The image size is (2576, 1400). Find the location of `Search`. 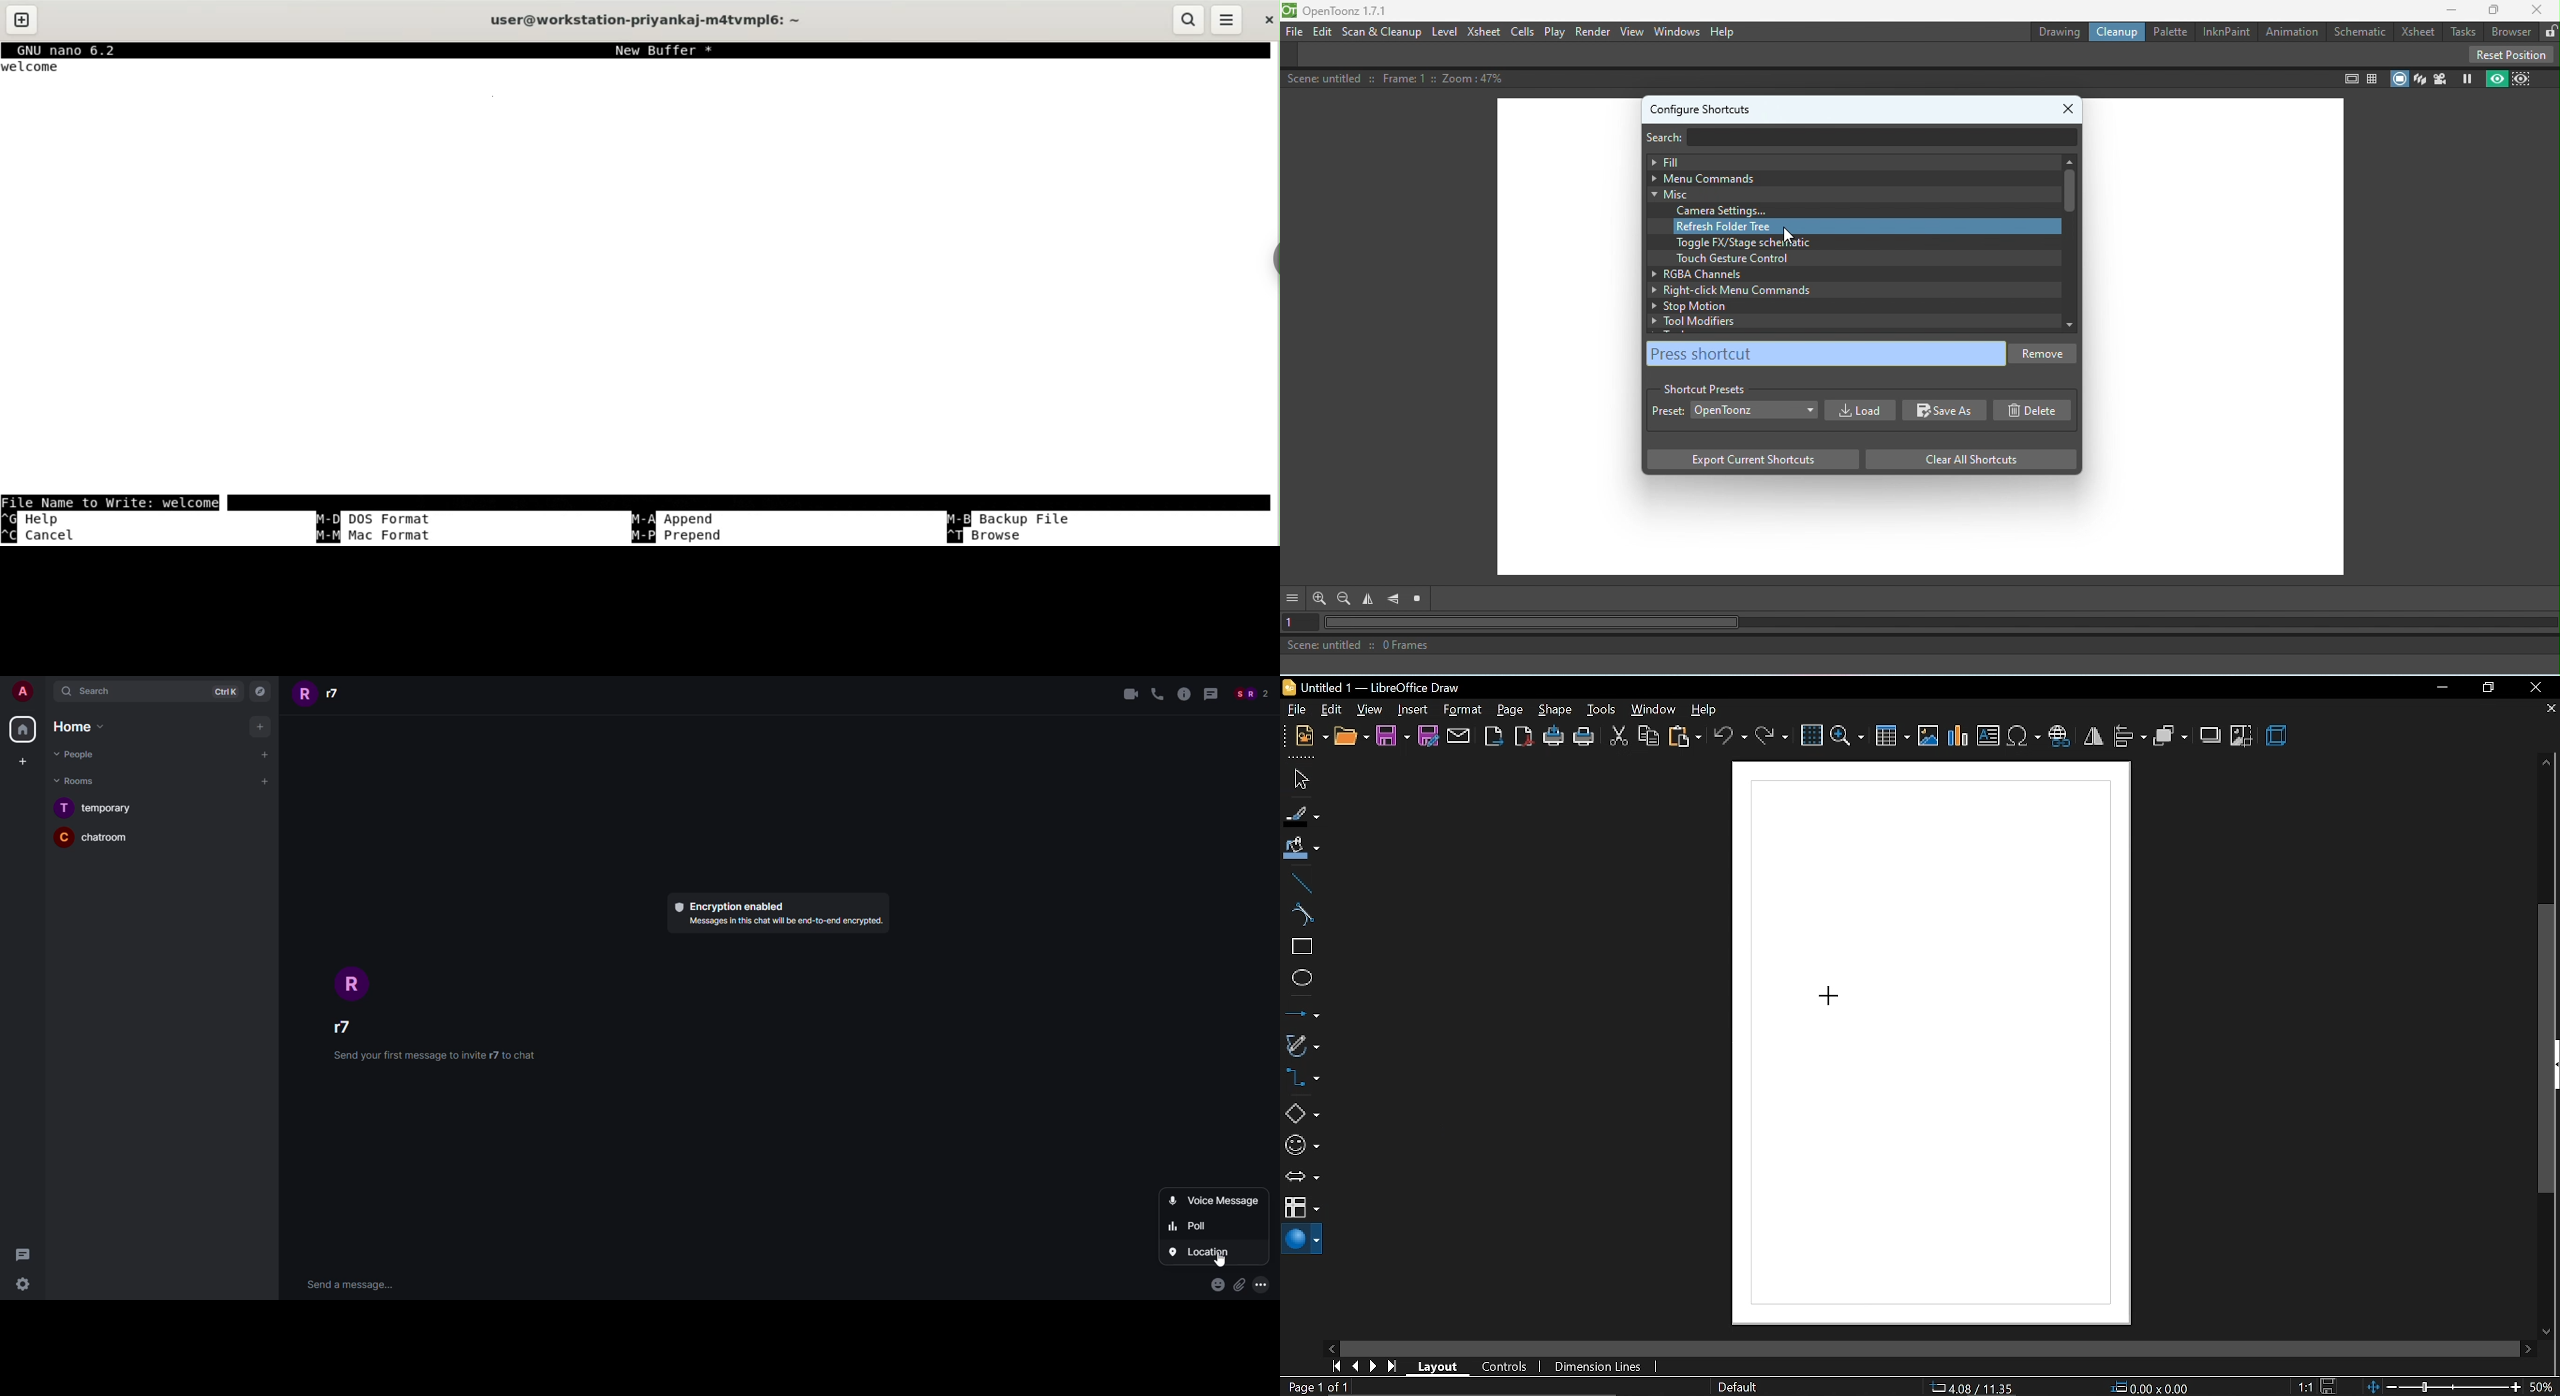

Search is located at coordinates (123, 691).